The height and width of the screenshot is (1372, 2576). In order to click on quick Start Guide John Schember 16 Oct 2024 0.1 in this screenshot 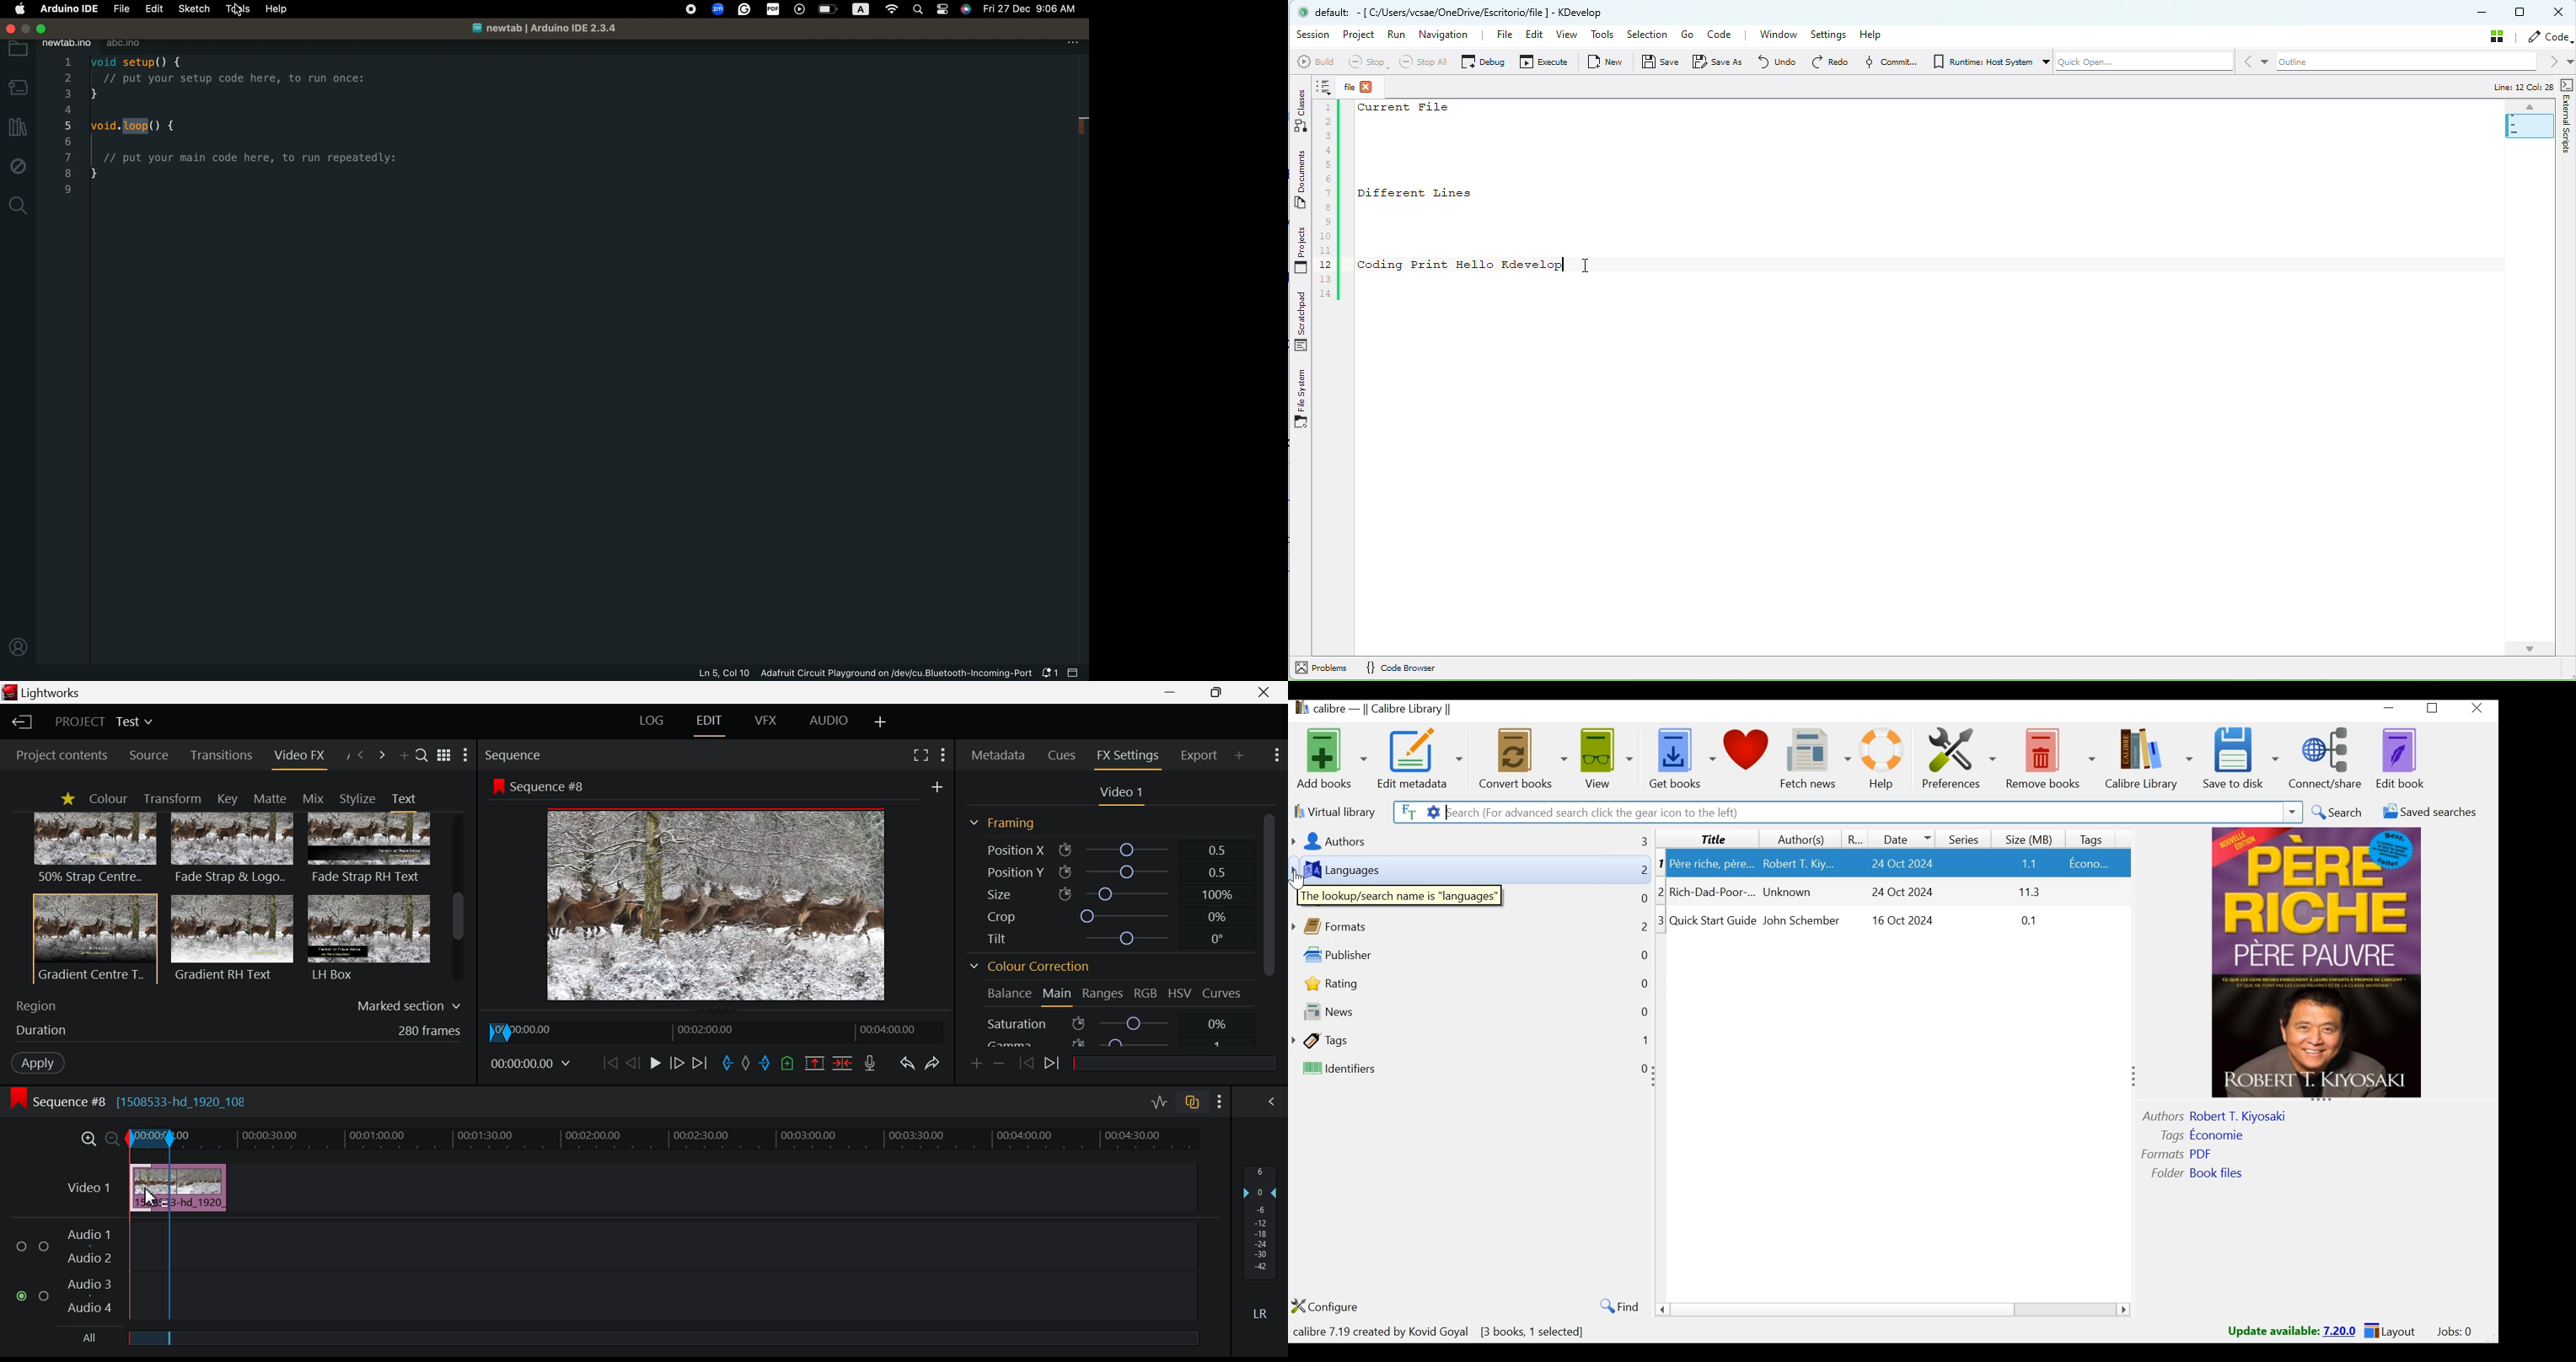, I will do `click(1900, 926)`.